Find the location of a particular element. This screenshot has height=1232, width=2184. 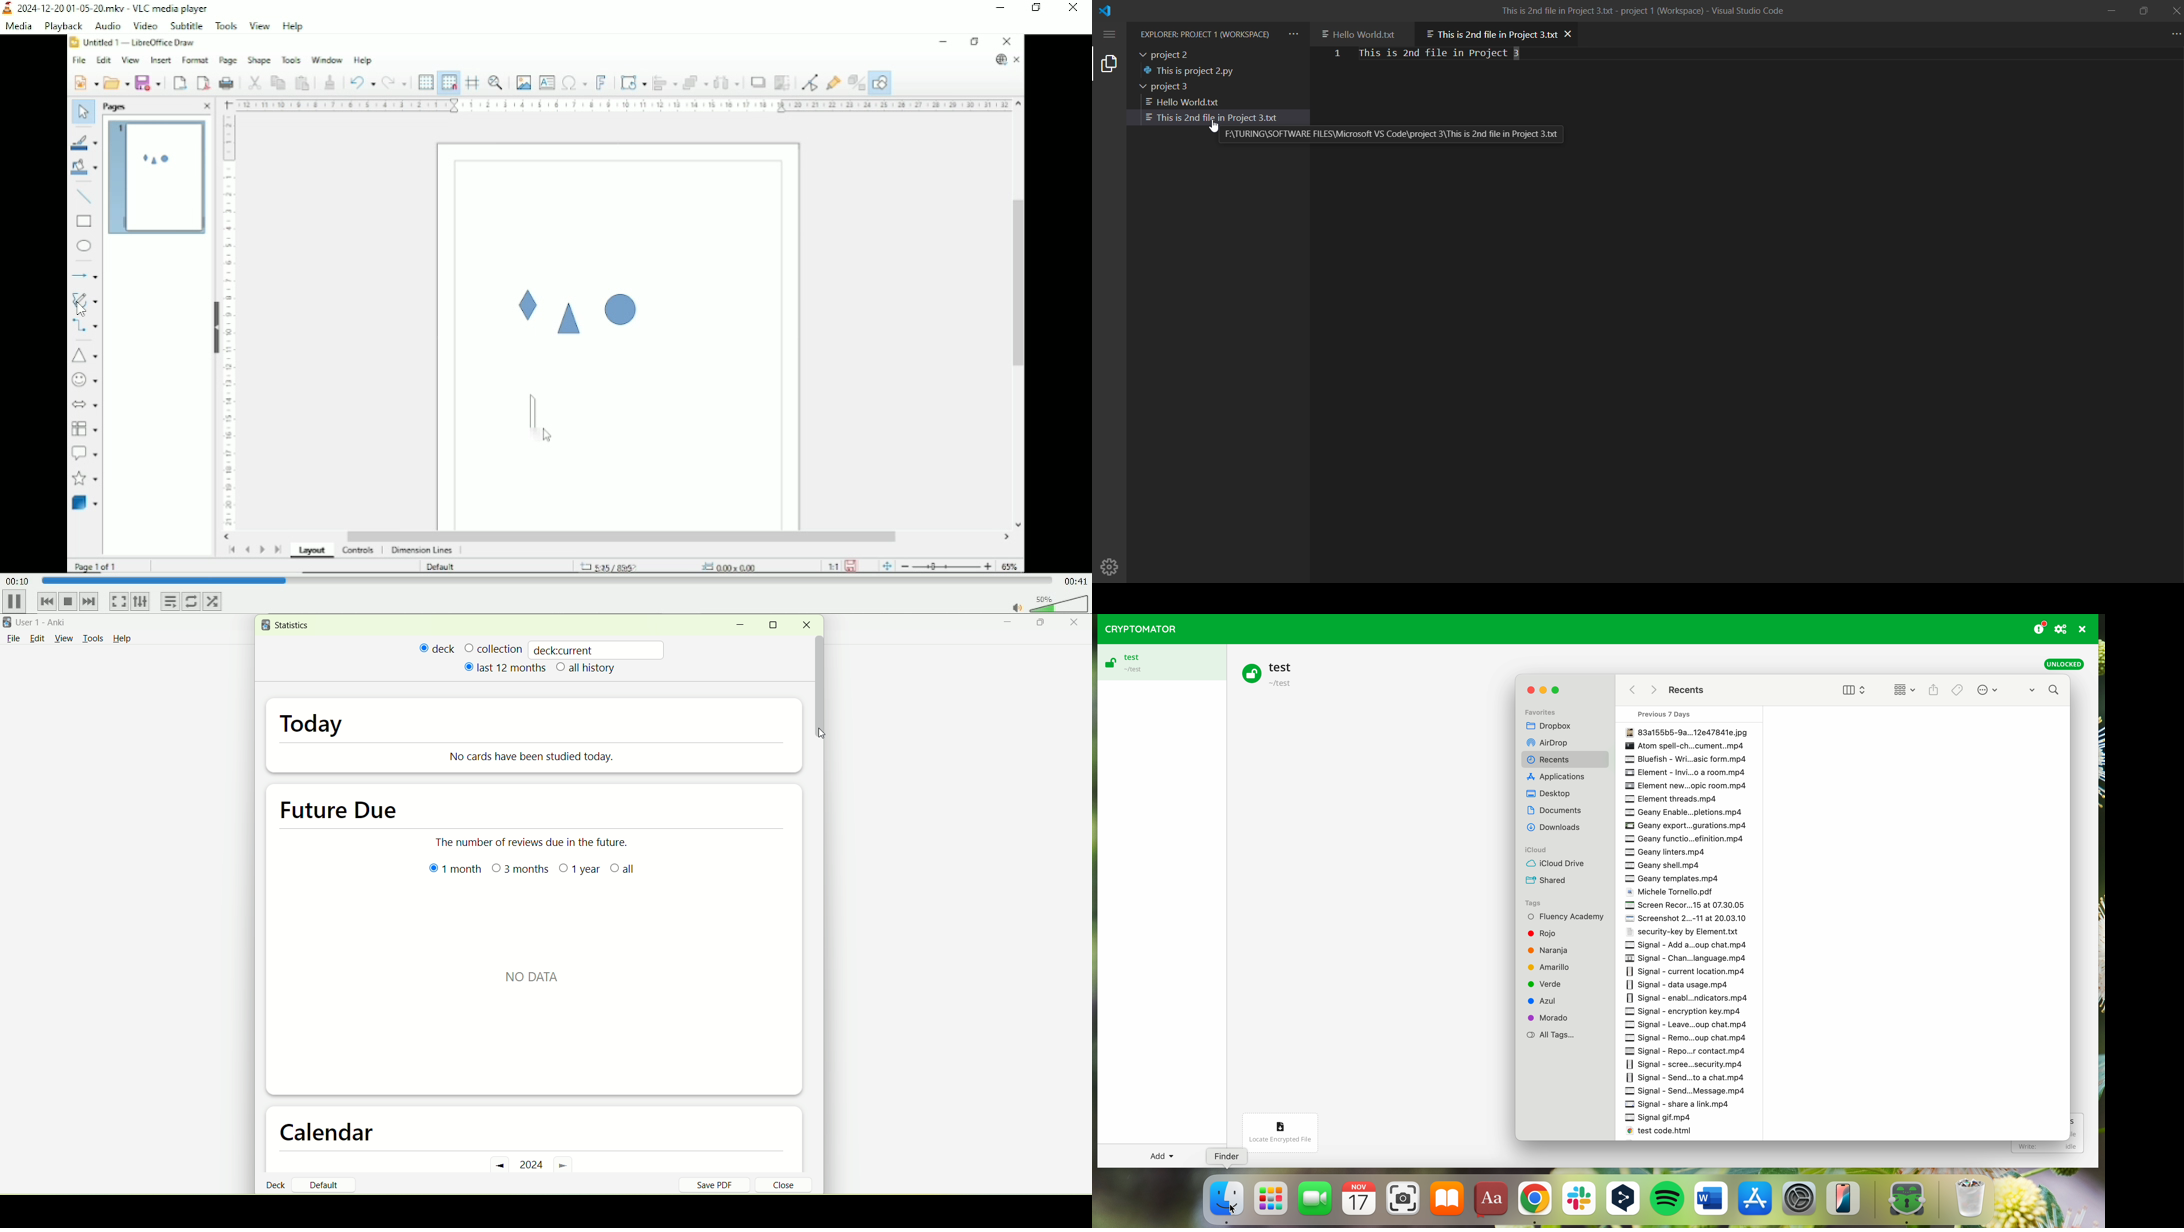

Signal share a list is located at coordinates (1683, 1104).